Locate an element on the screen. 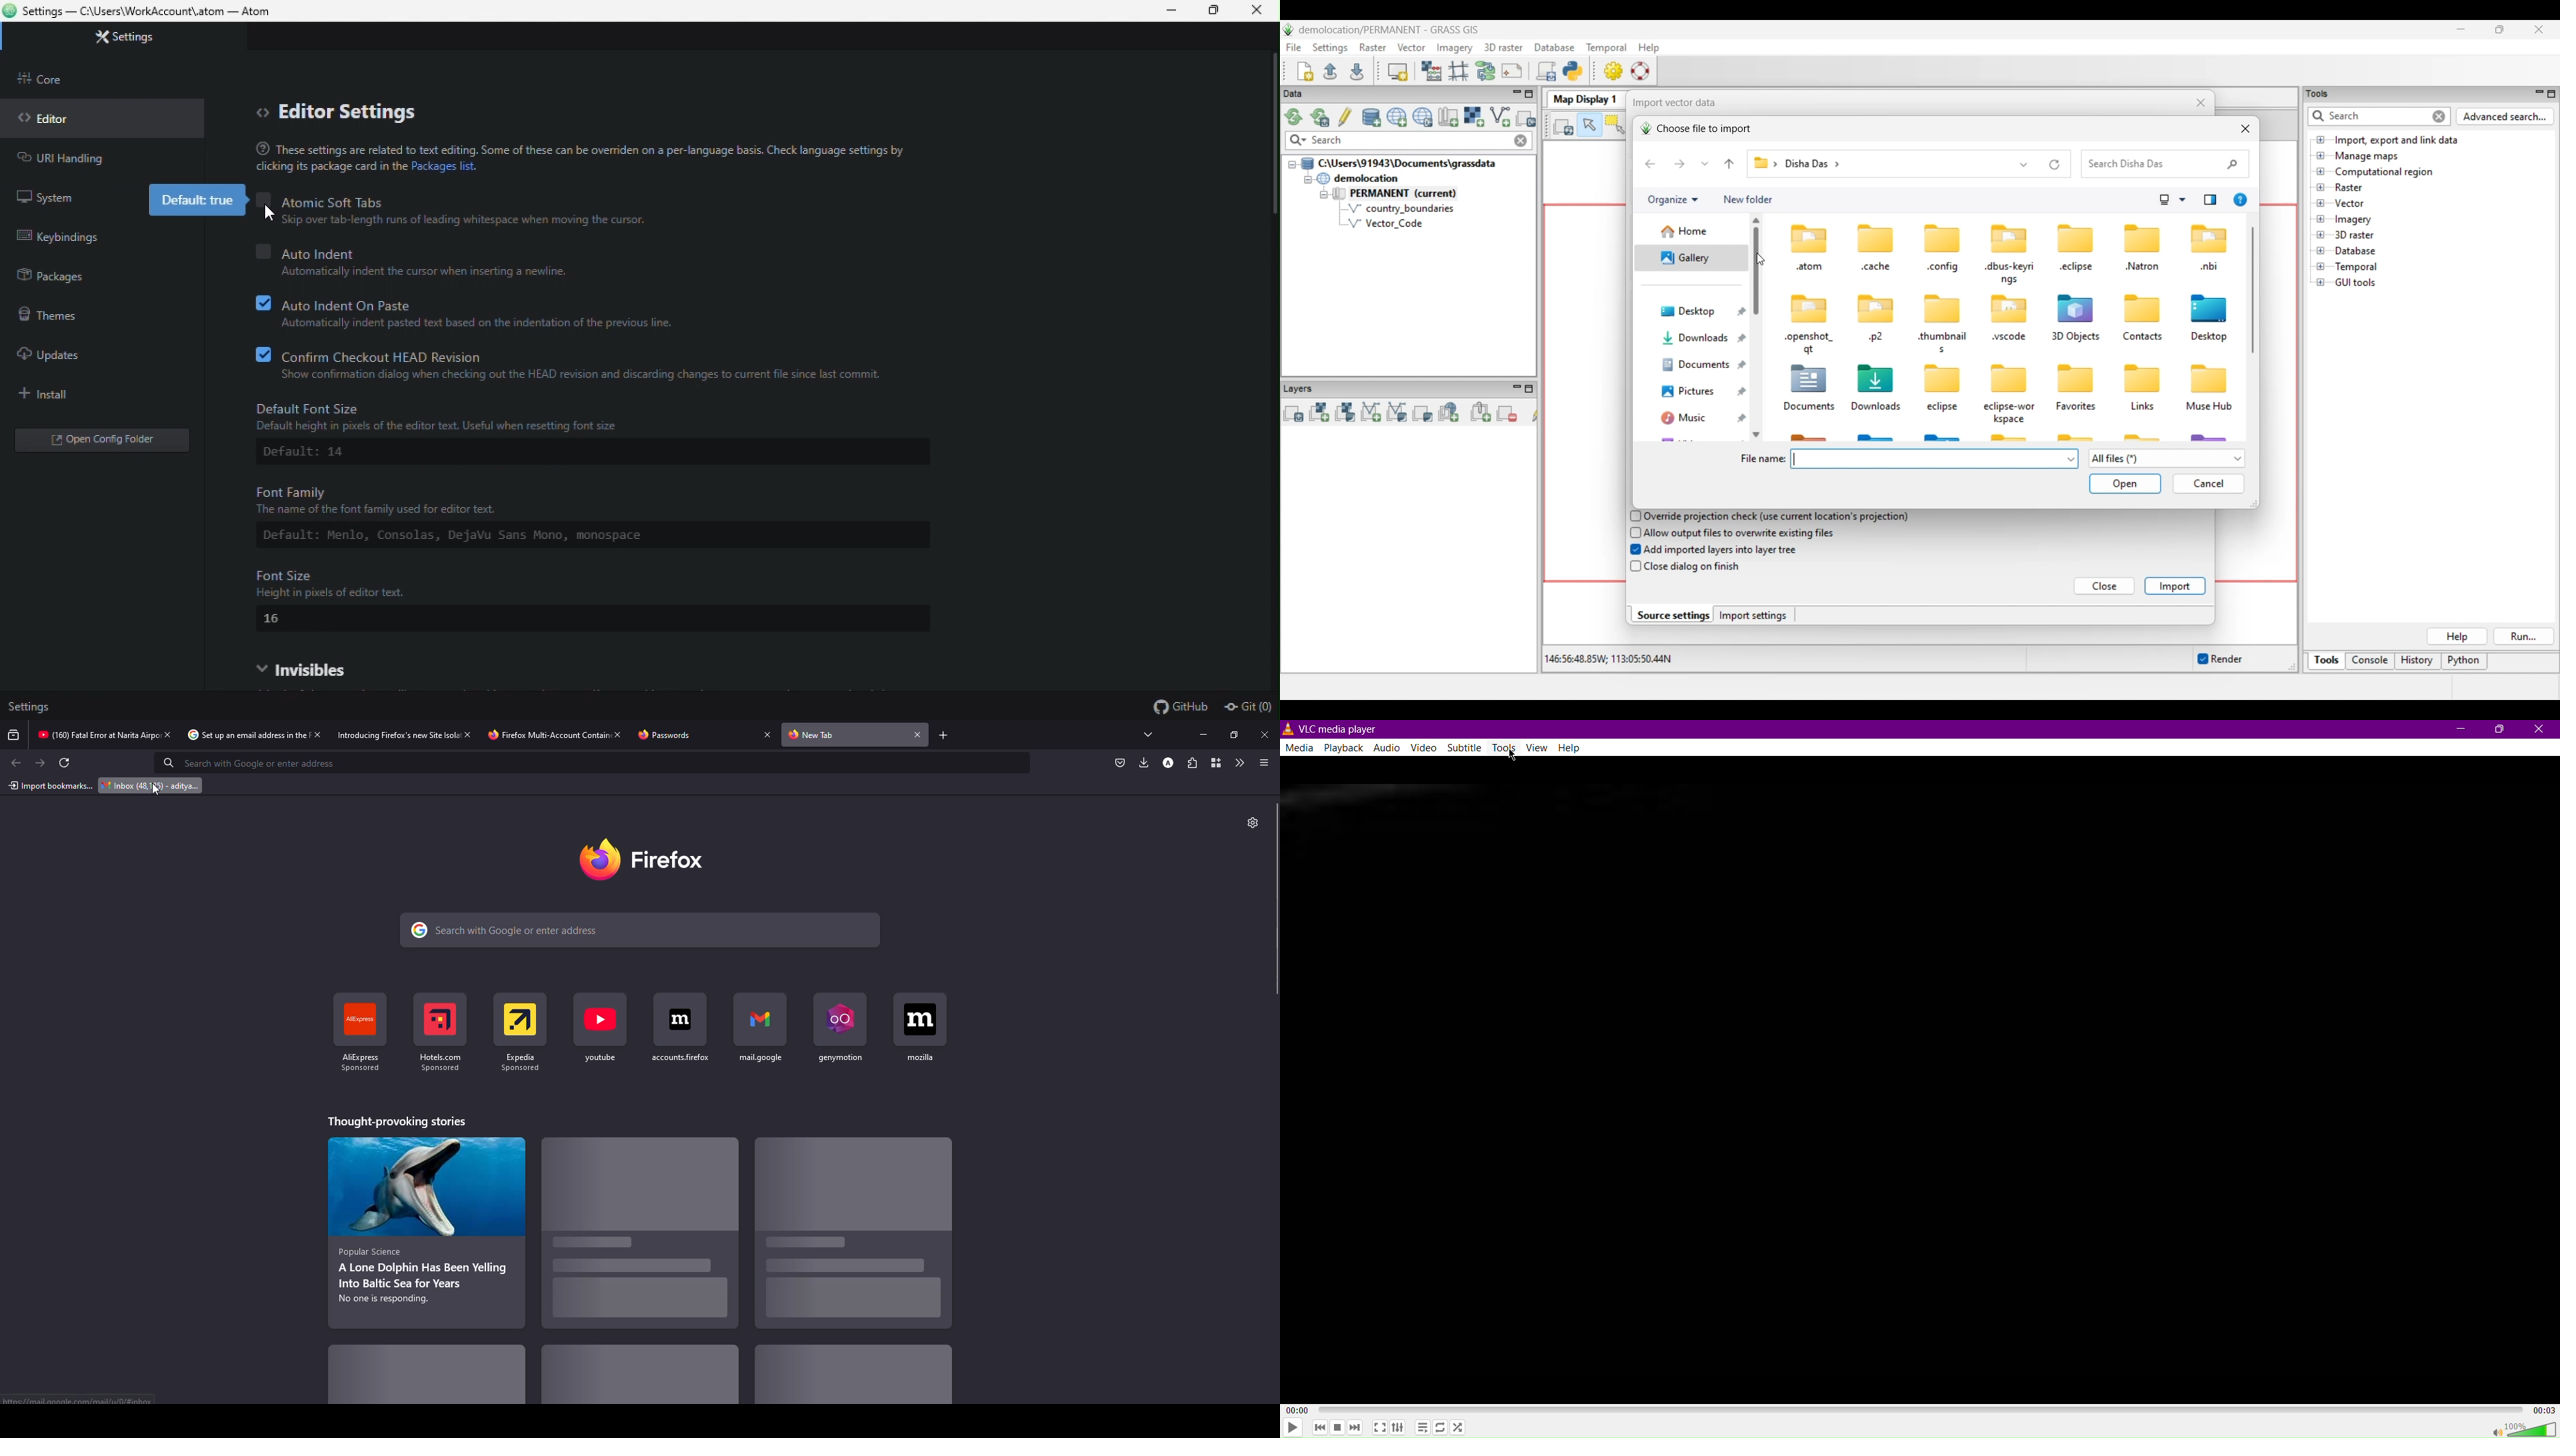 This screenshot has width=2576, height=1456. Search with Google or enter address is located at coordinates (517, 929).